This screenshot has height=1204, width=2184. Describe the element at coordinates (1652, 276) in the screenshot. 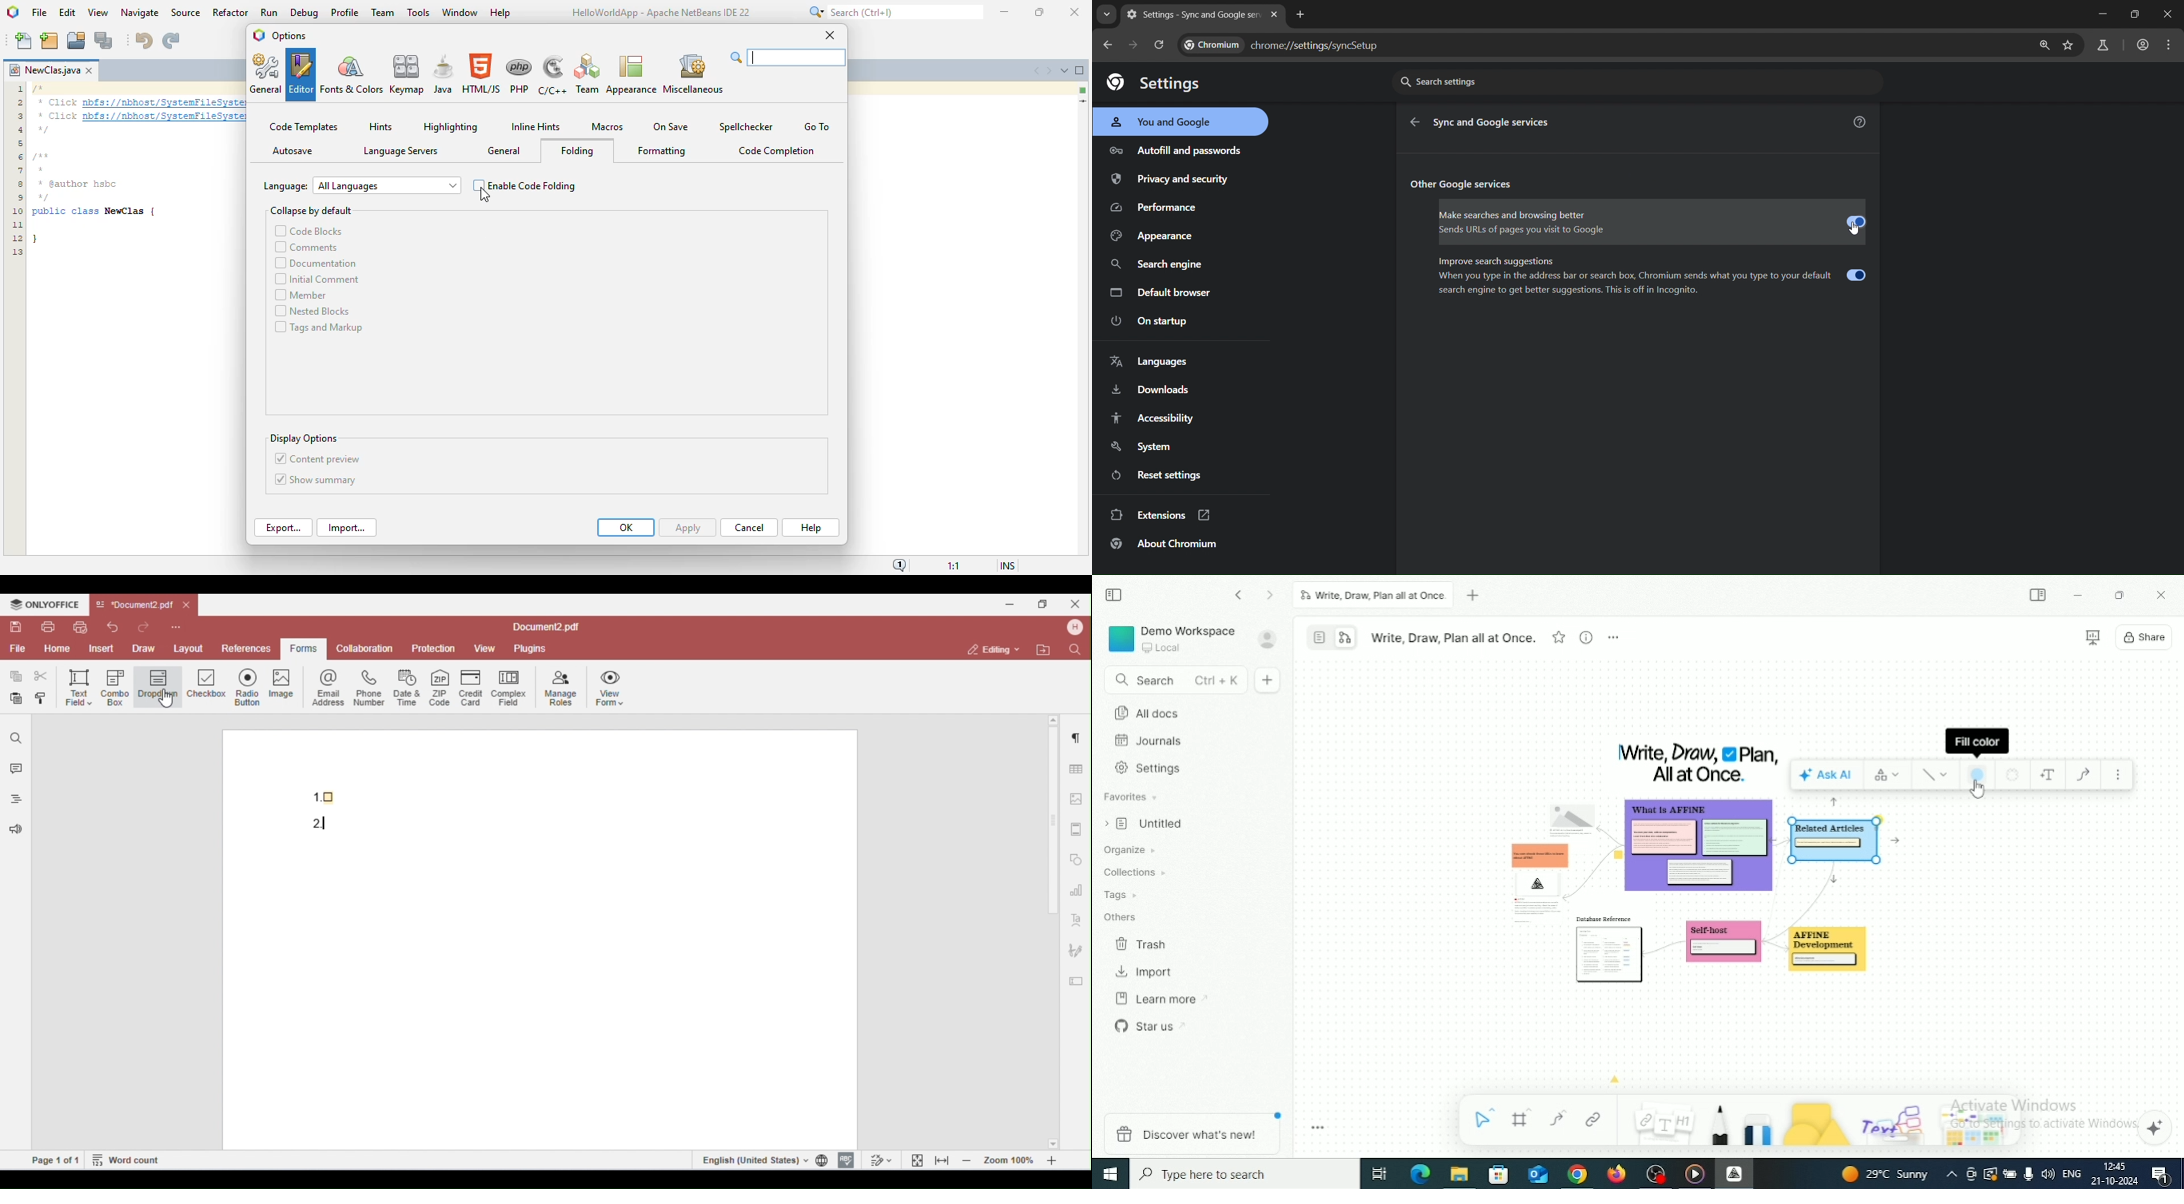

I see `Improve search suggestions
When you type in the address bar or search box, Chromium sends what you type to your default
search engine to get better suggestions. This is off in Incognito.` at that location.